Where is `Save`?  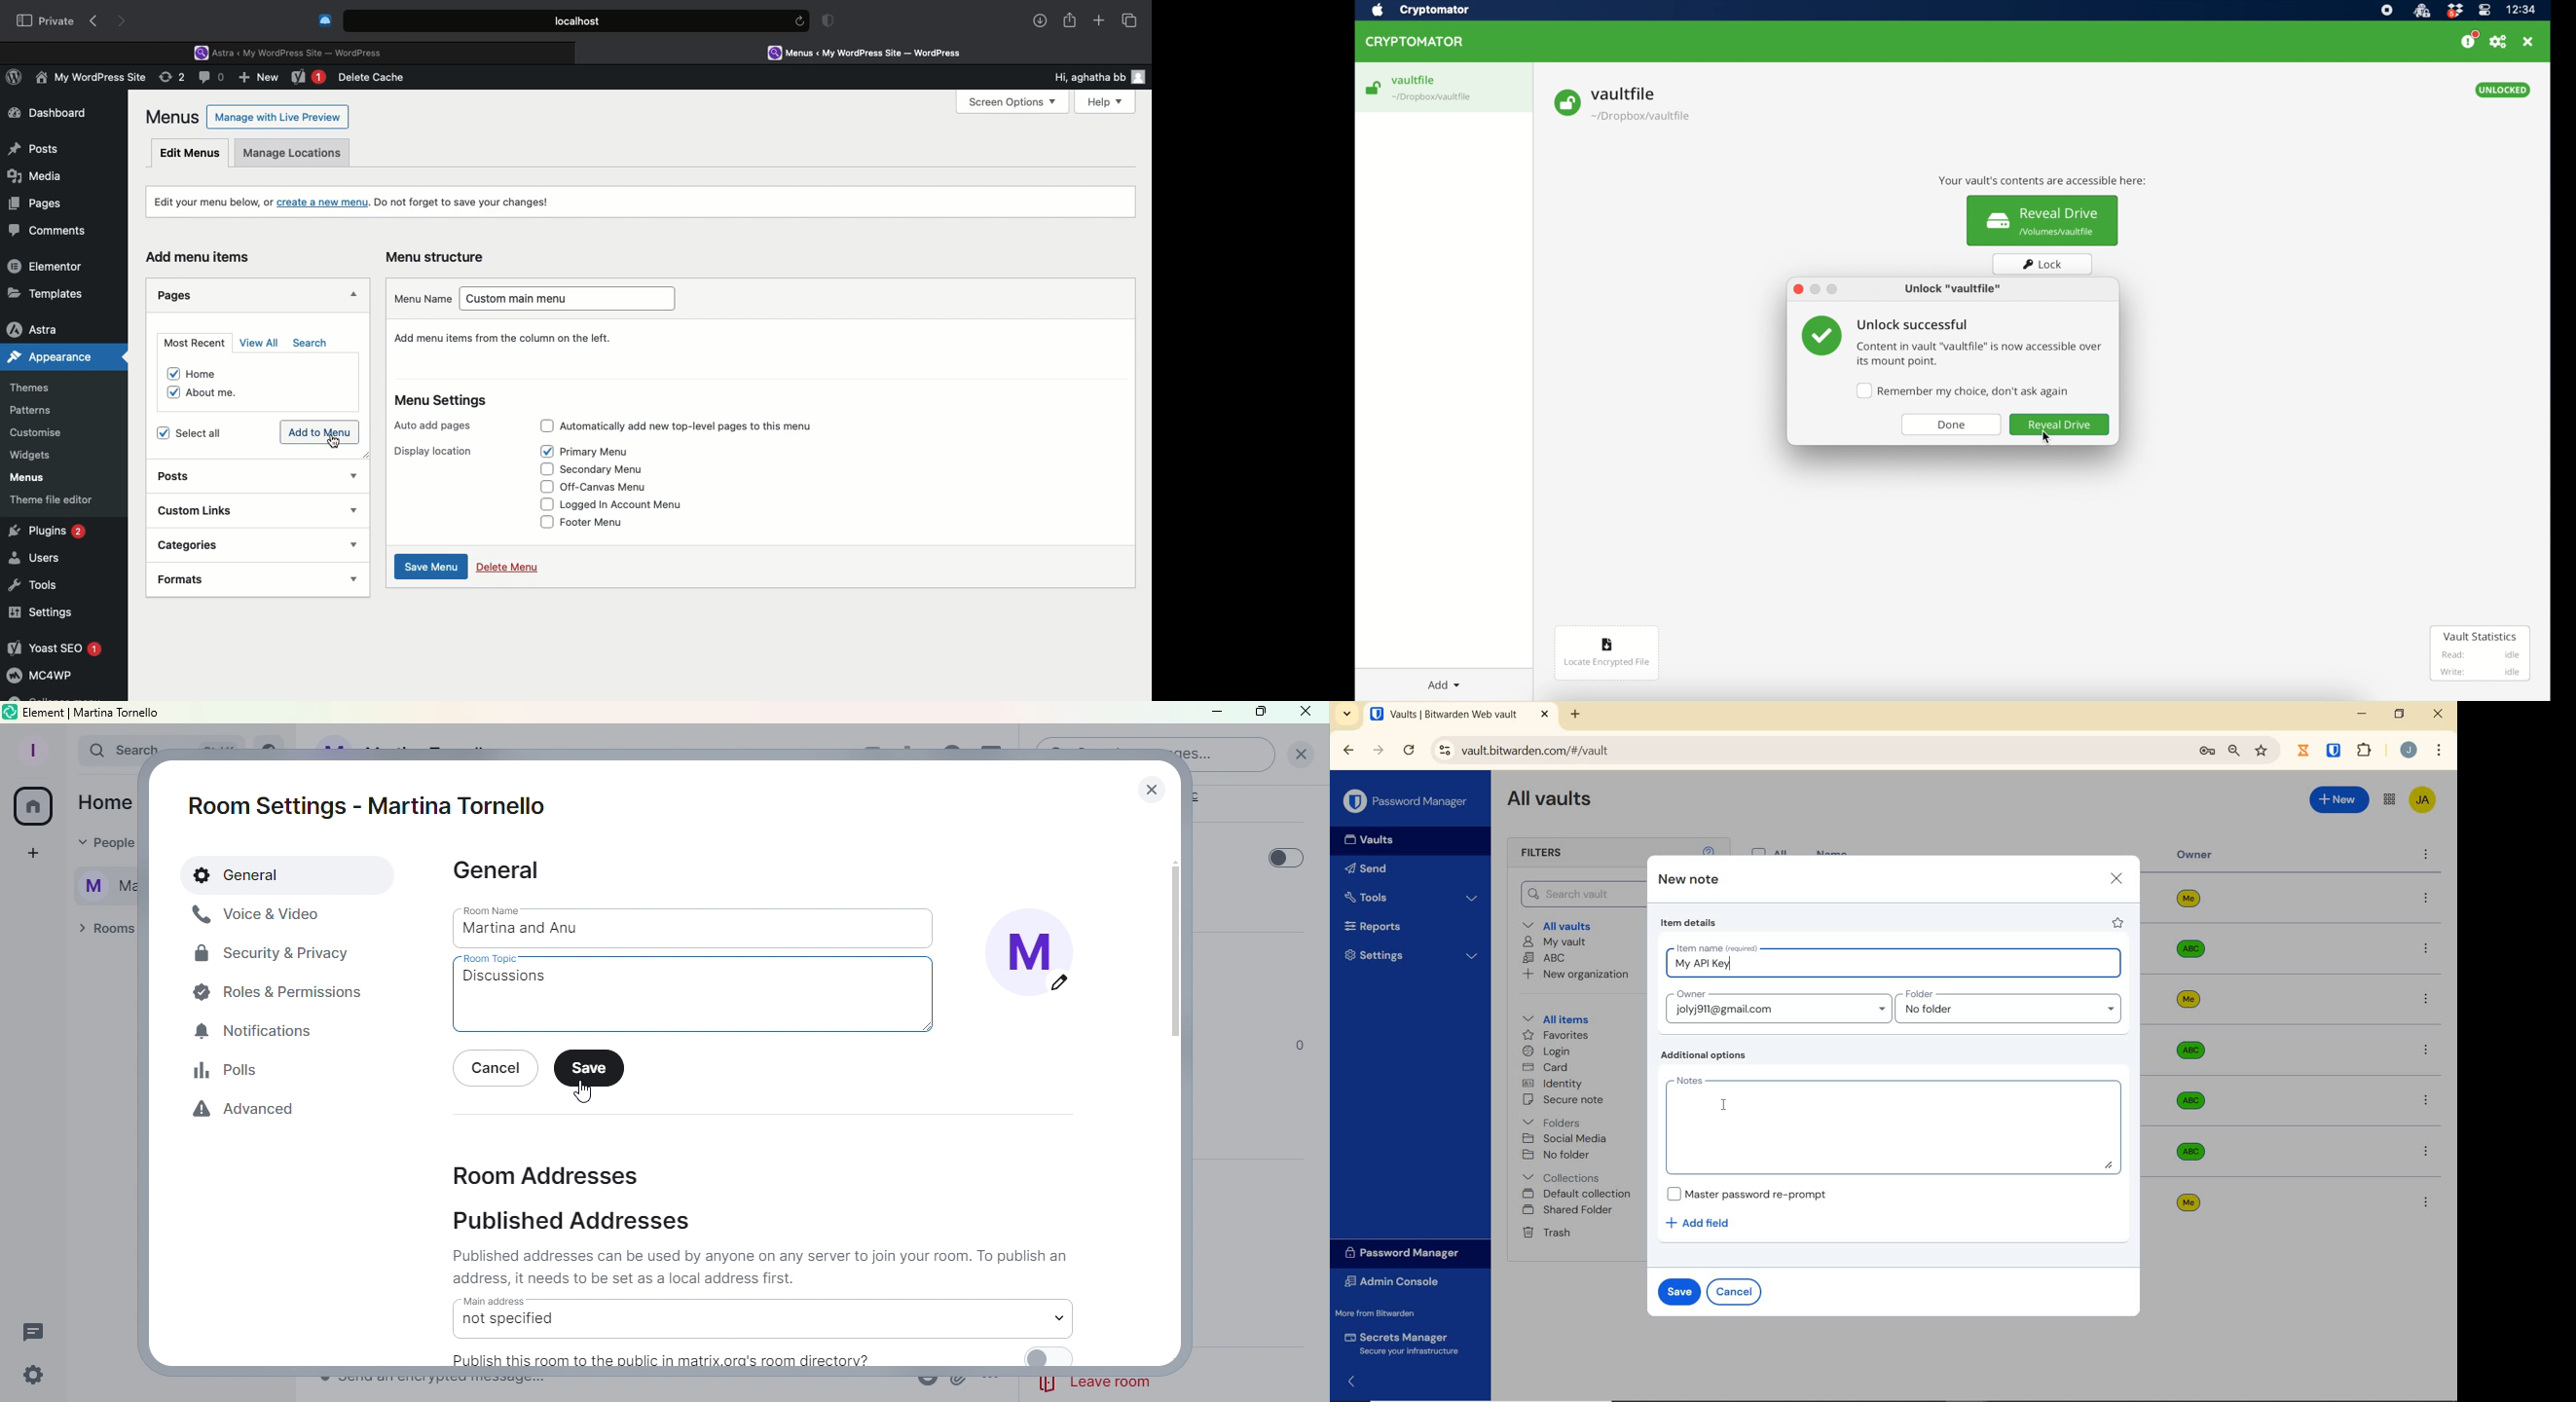 Save is located at coordinates (594, 1069).